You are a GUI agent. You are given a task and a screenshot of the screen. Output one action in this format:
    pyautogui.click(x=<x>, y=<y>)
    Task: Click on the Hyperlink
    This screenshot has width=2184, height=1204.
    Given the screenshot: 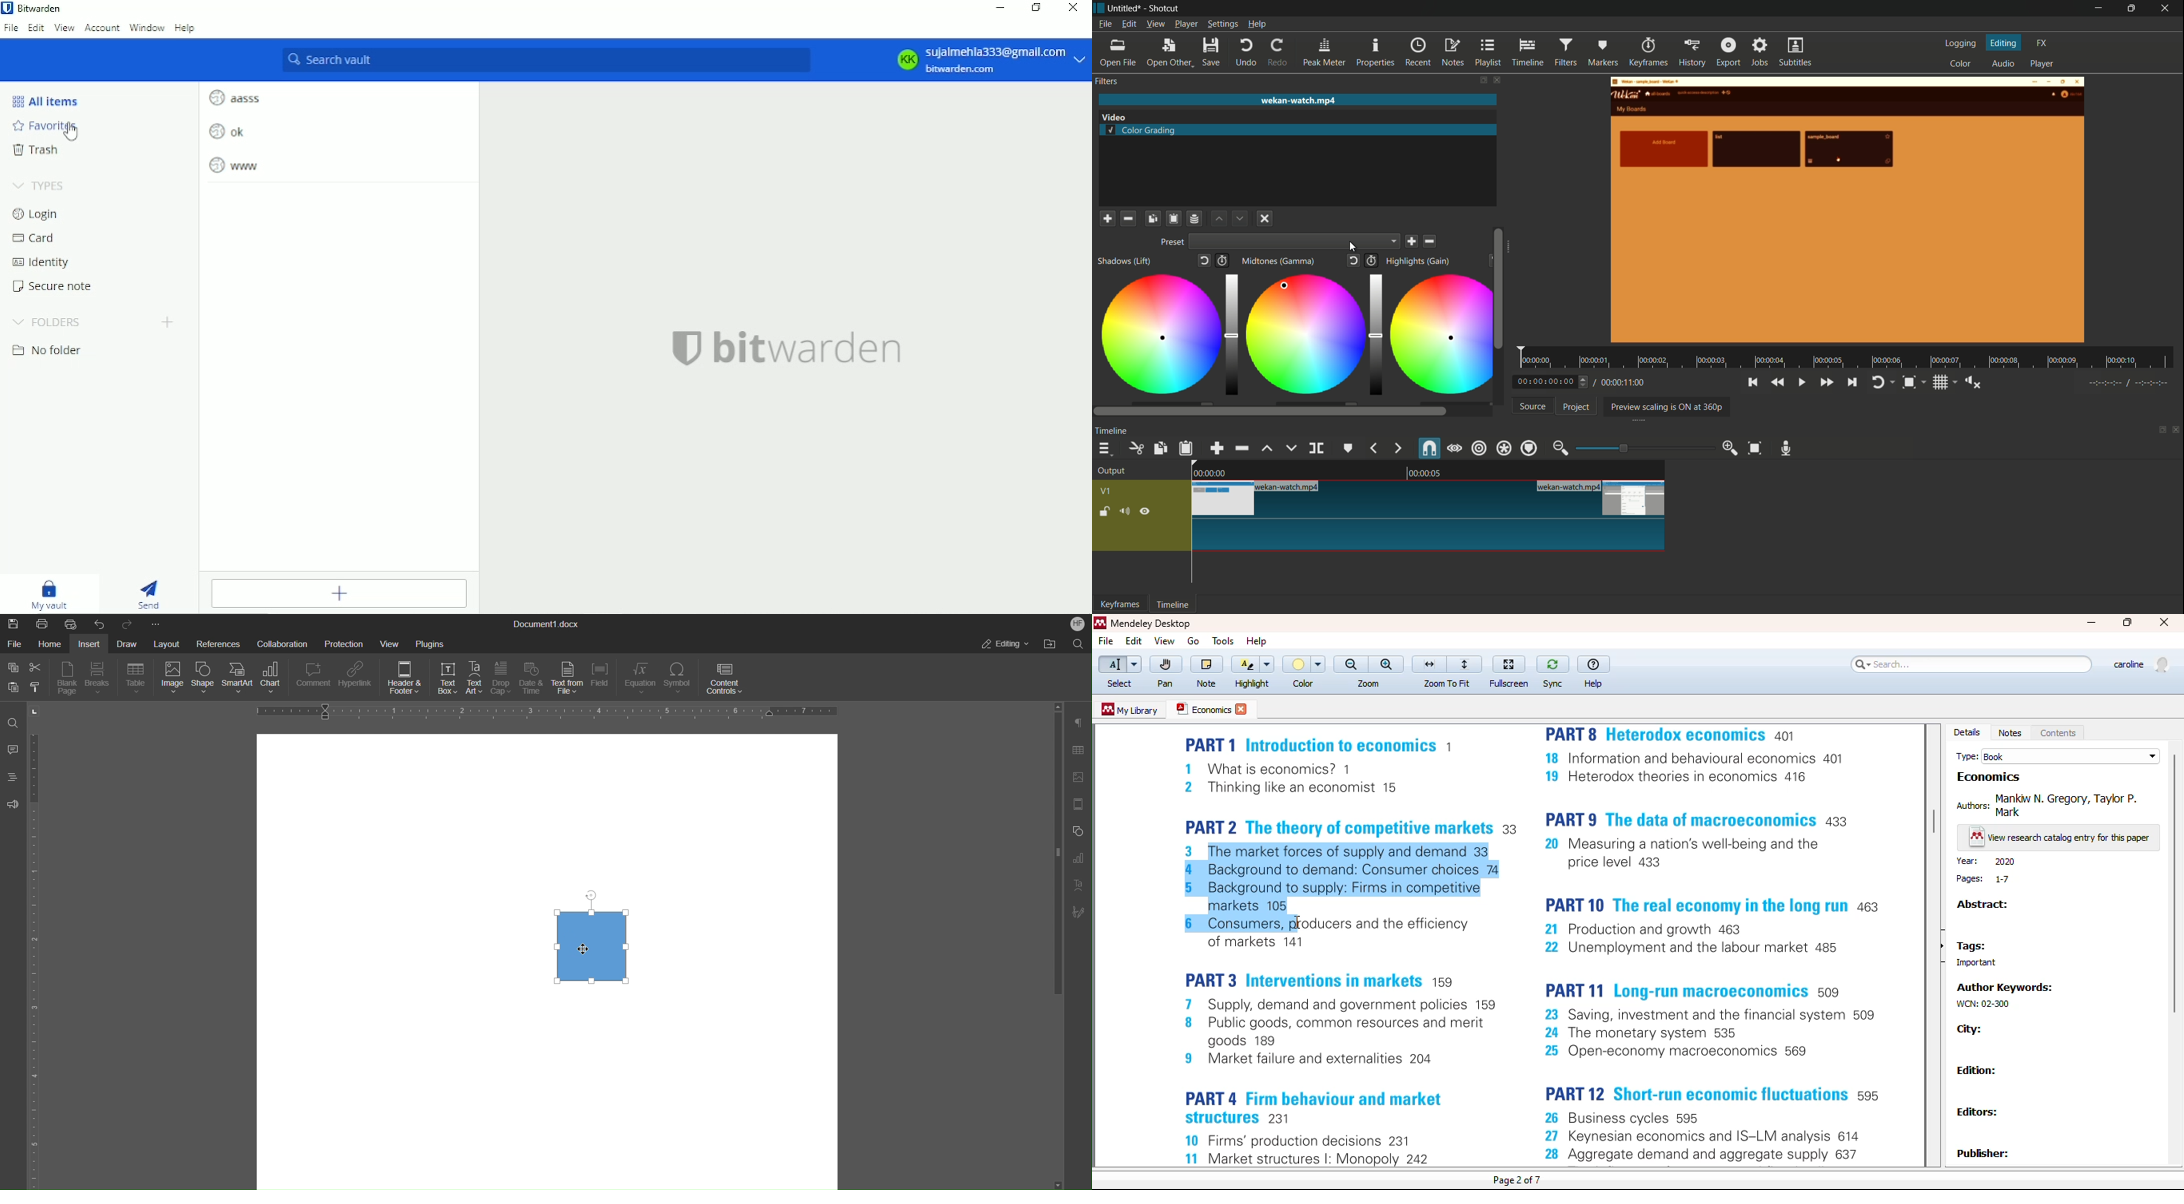 What is the action you would take?
    pyautogui.click(x=358, y=679)
    